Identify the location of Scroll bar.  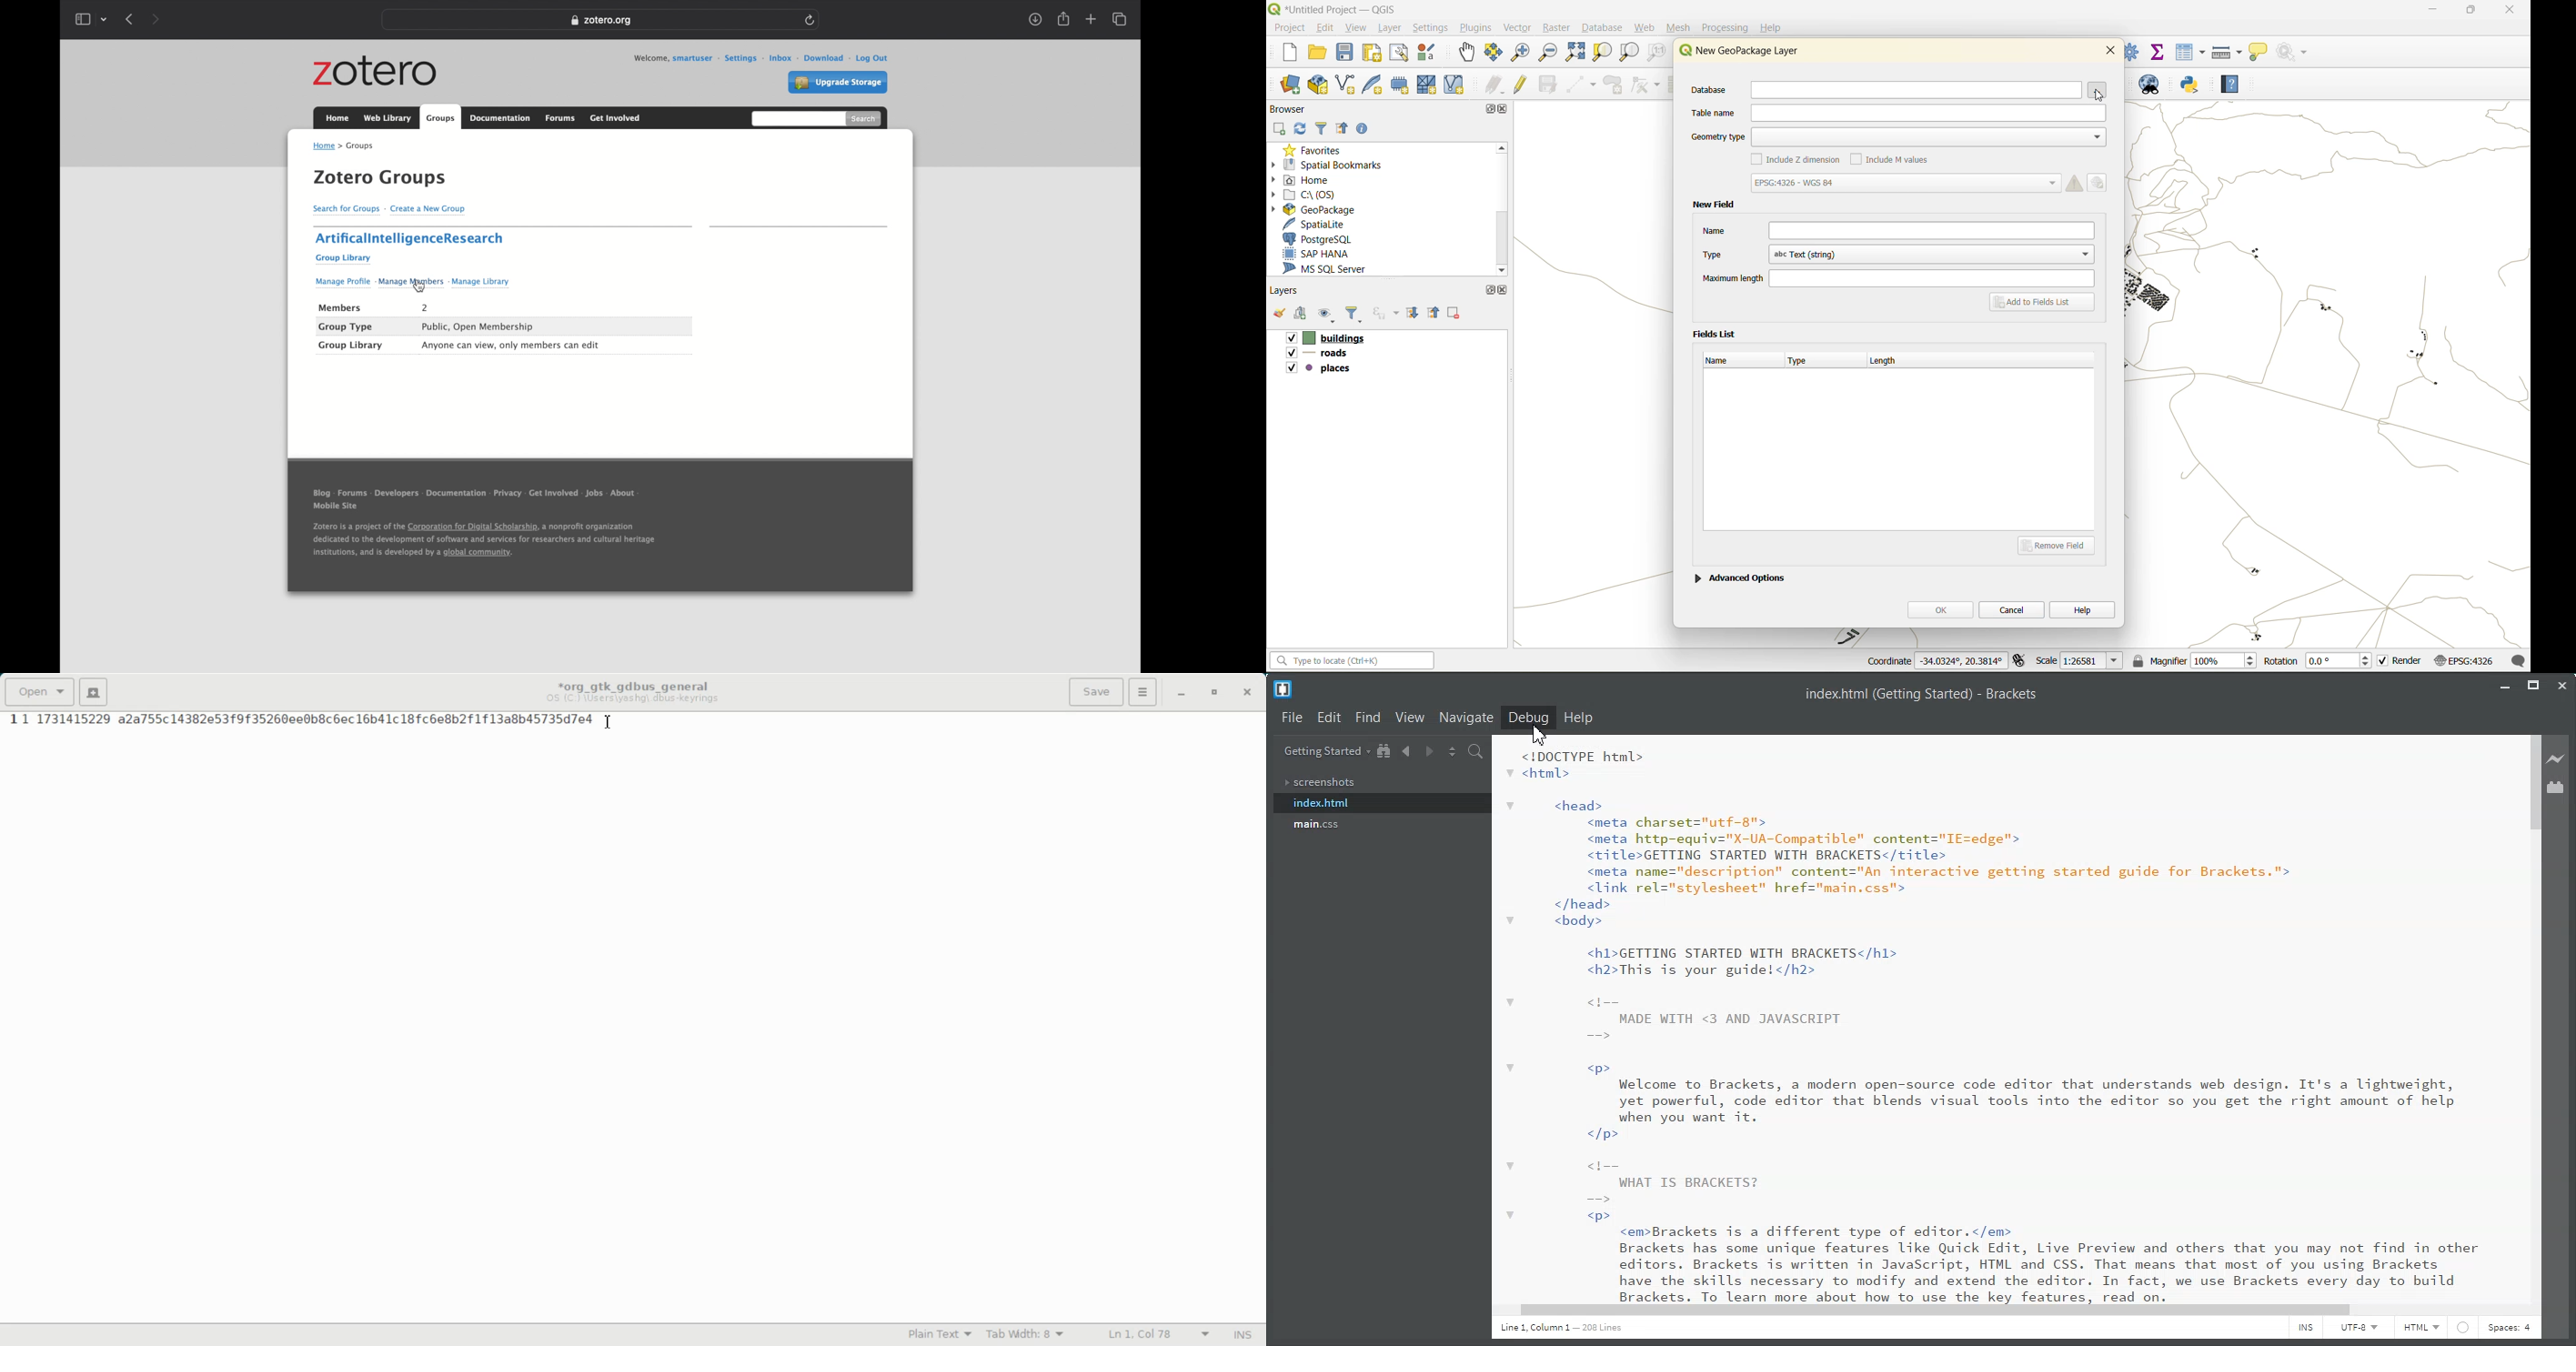
(1500, 209).